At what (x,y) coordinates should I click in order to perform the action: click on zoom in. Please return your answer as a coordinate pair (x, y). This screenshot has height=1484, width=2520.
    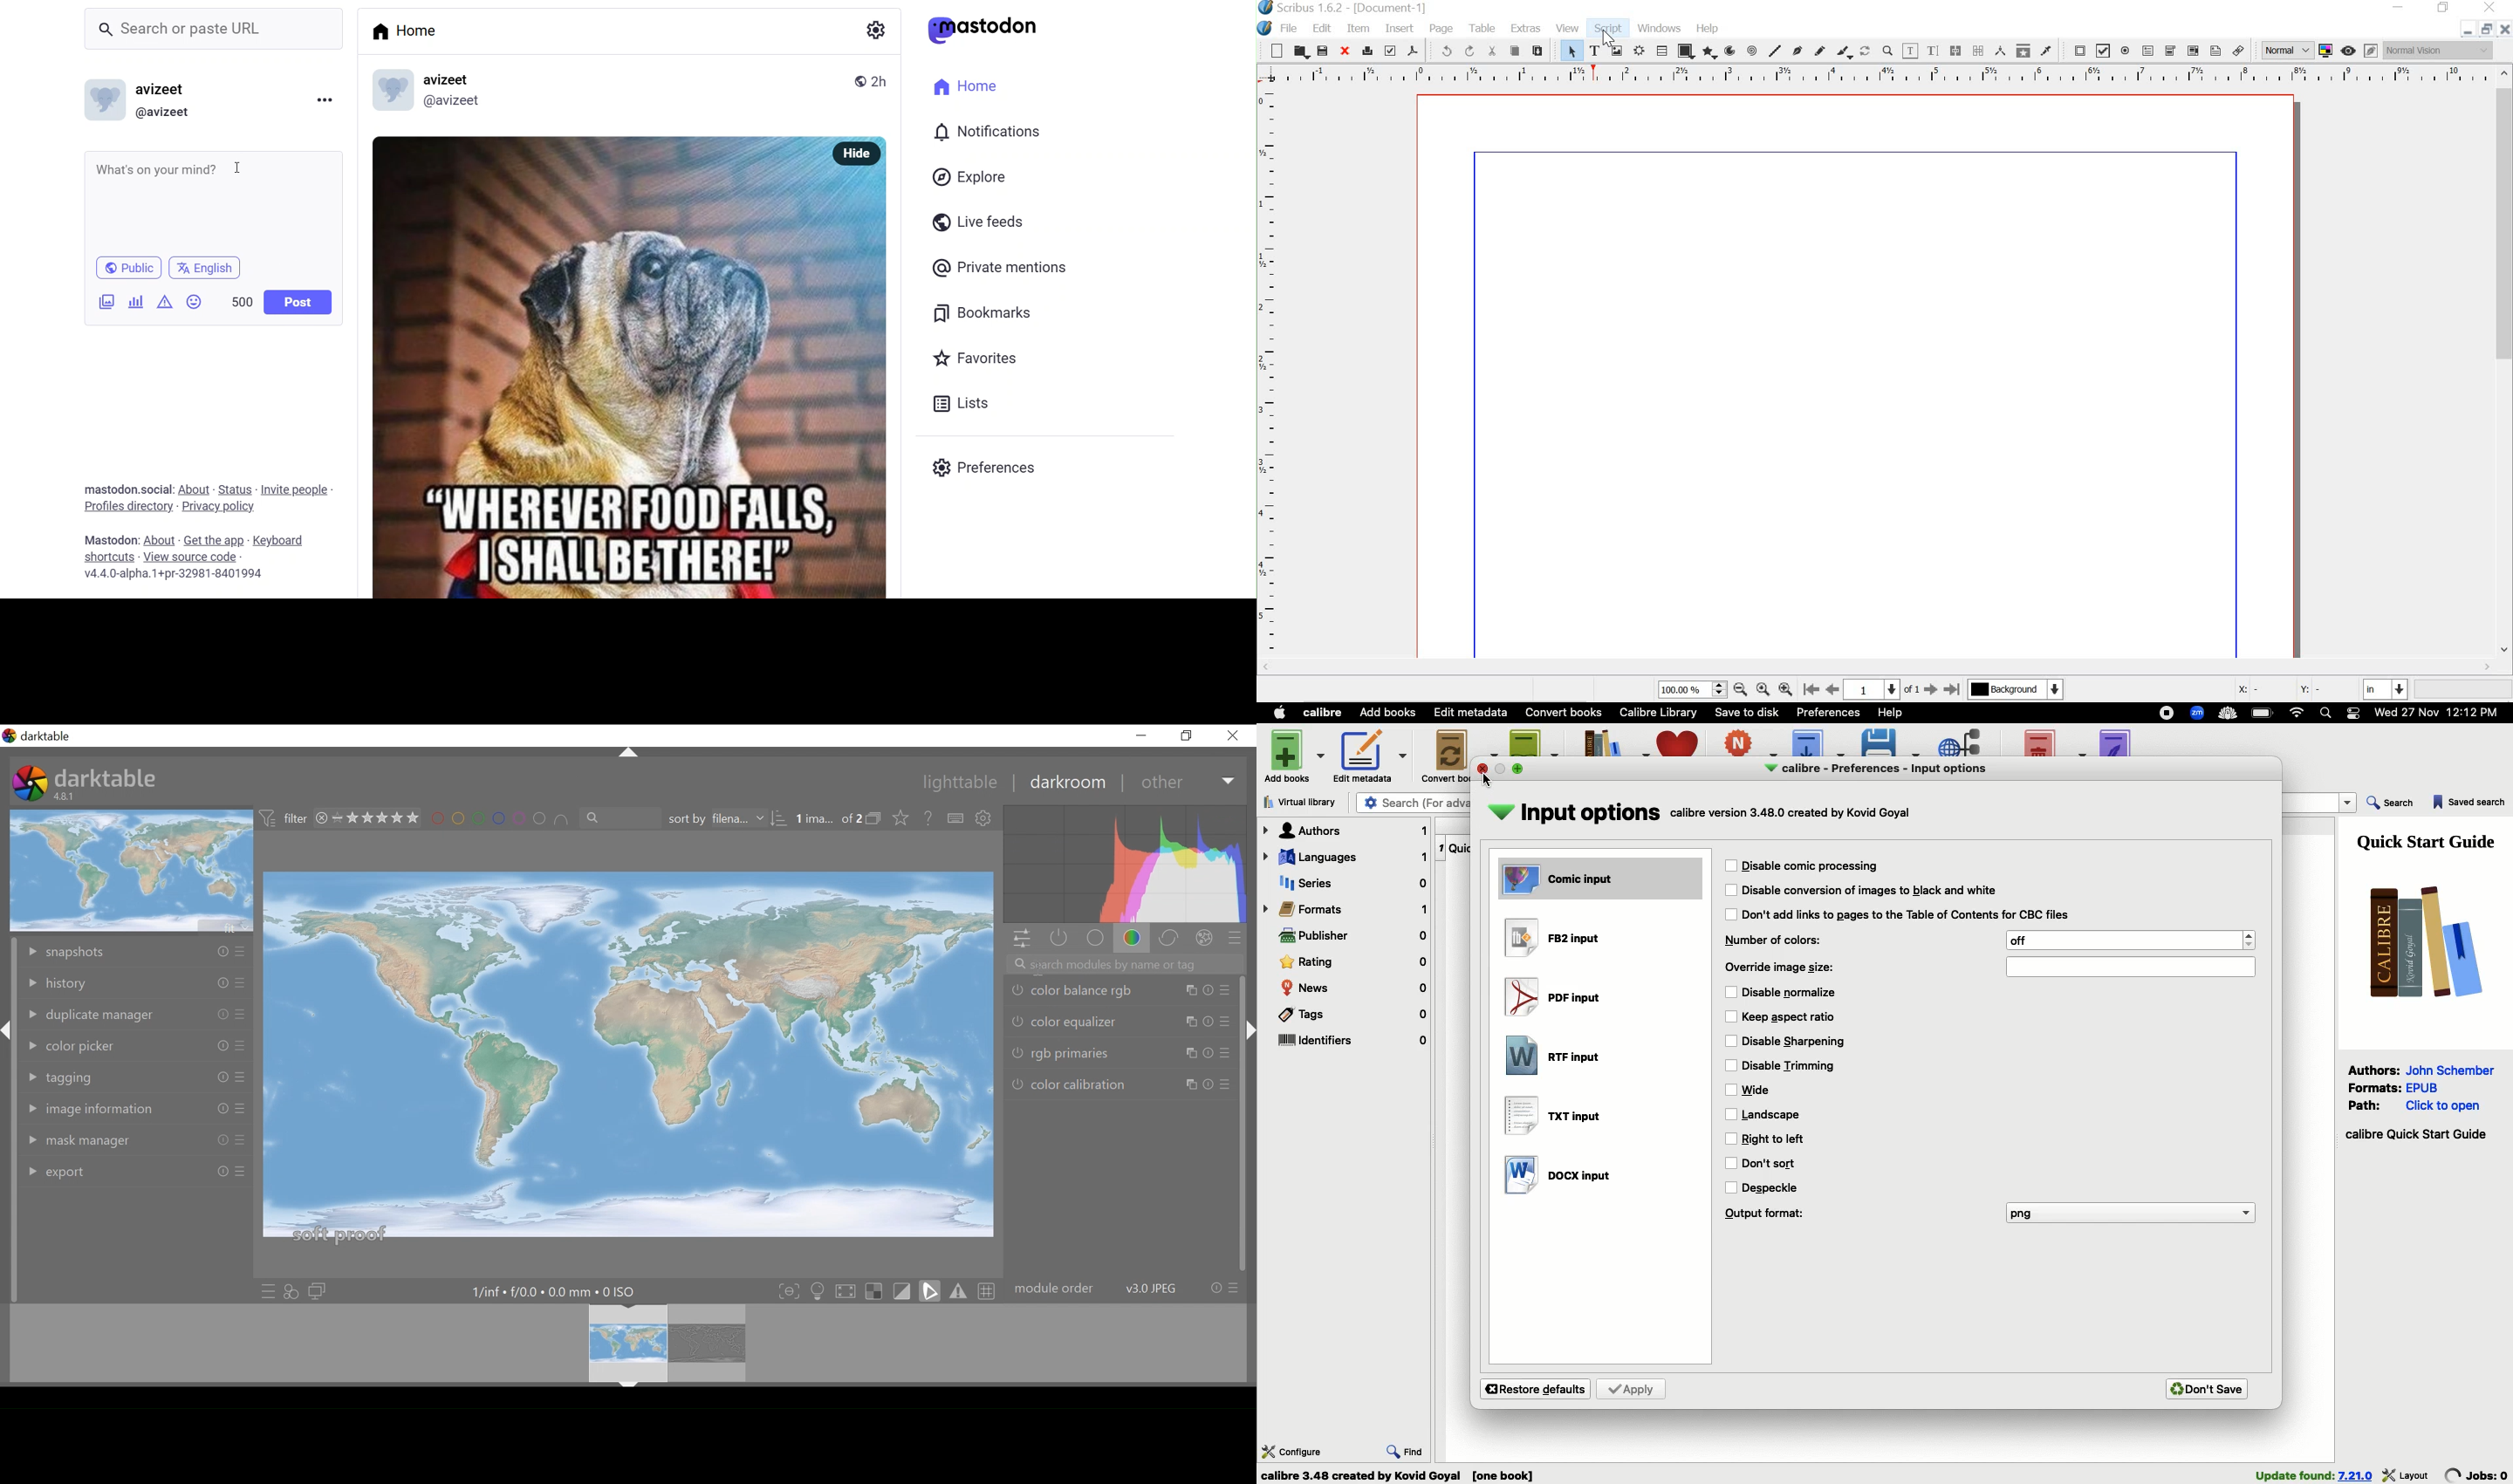
    Looking at the image, I should click on (1784, 689).